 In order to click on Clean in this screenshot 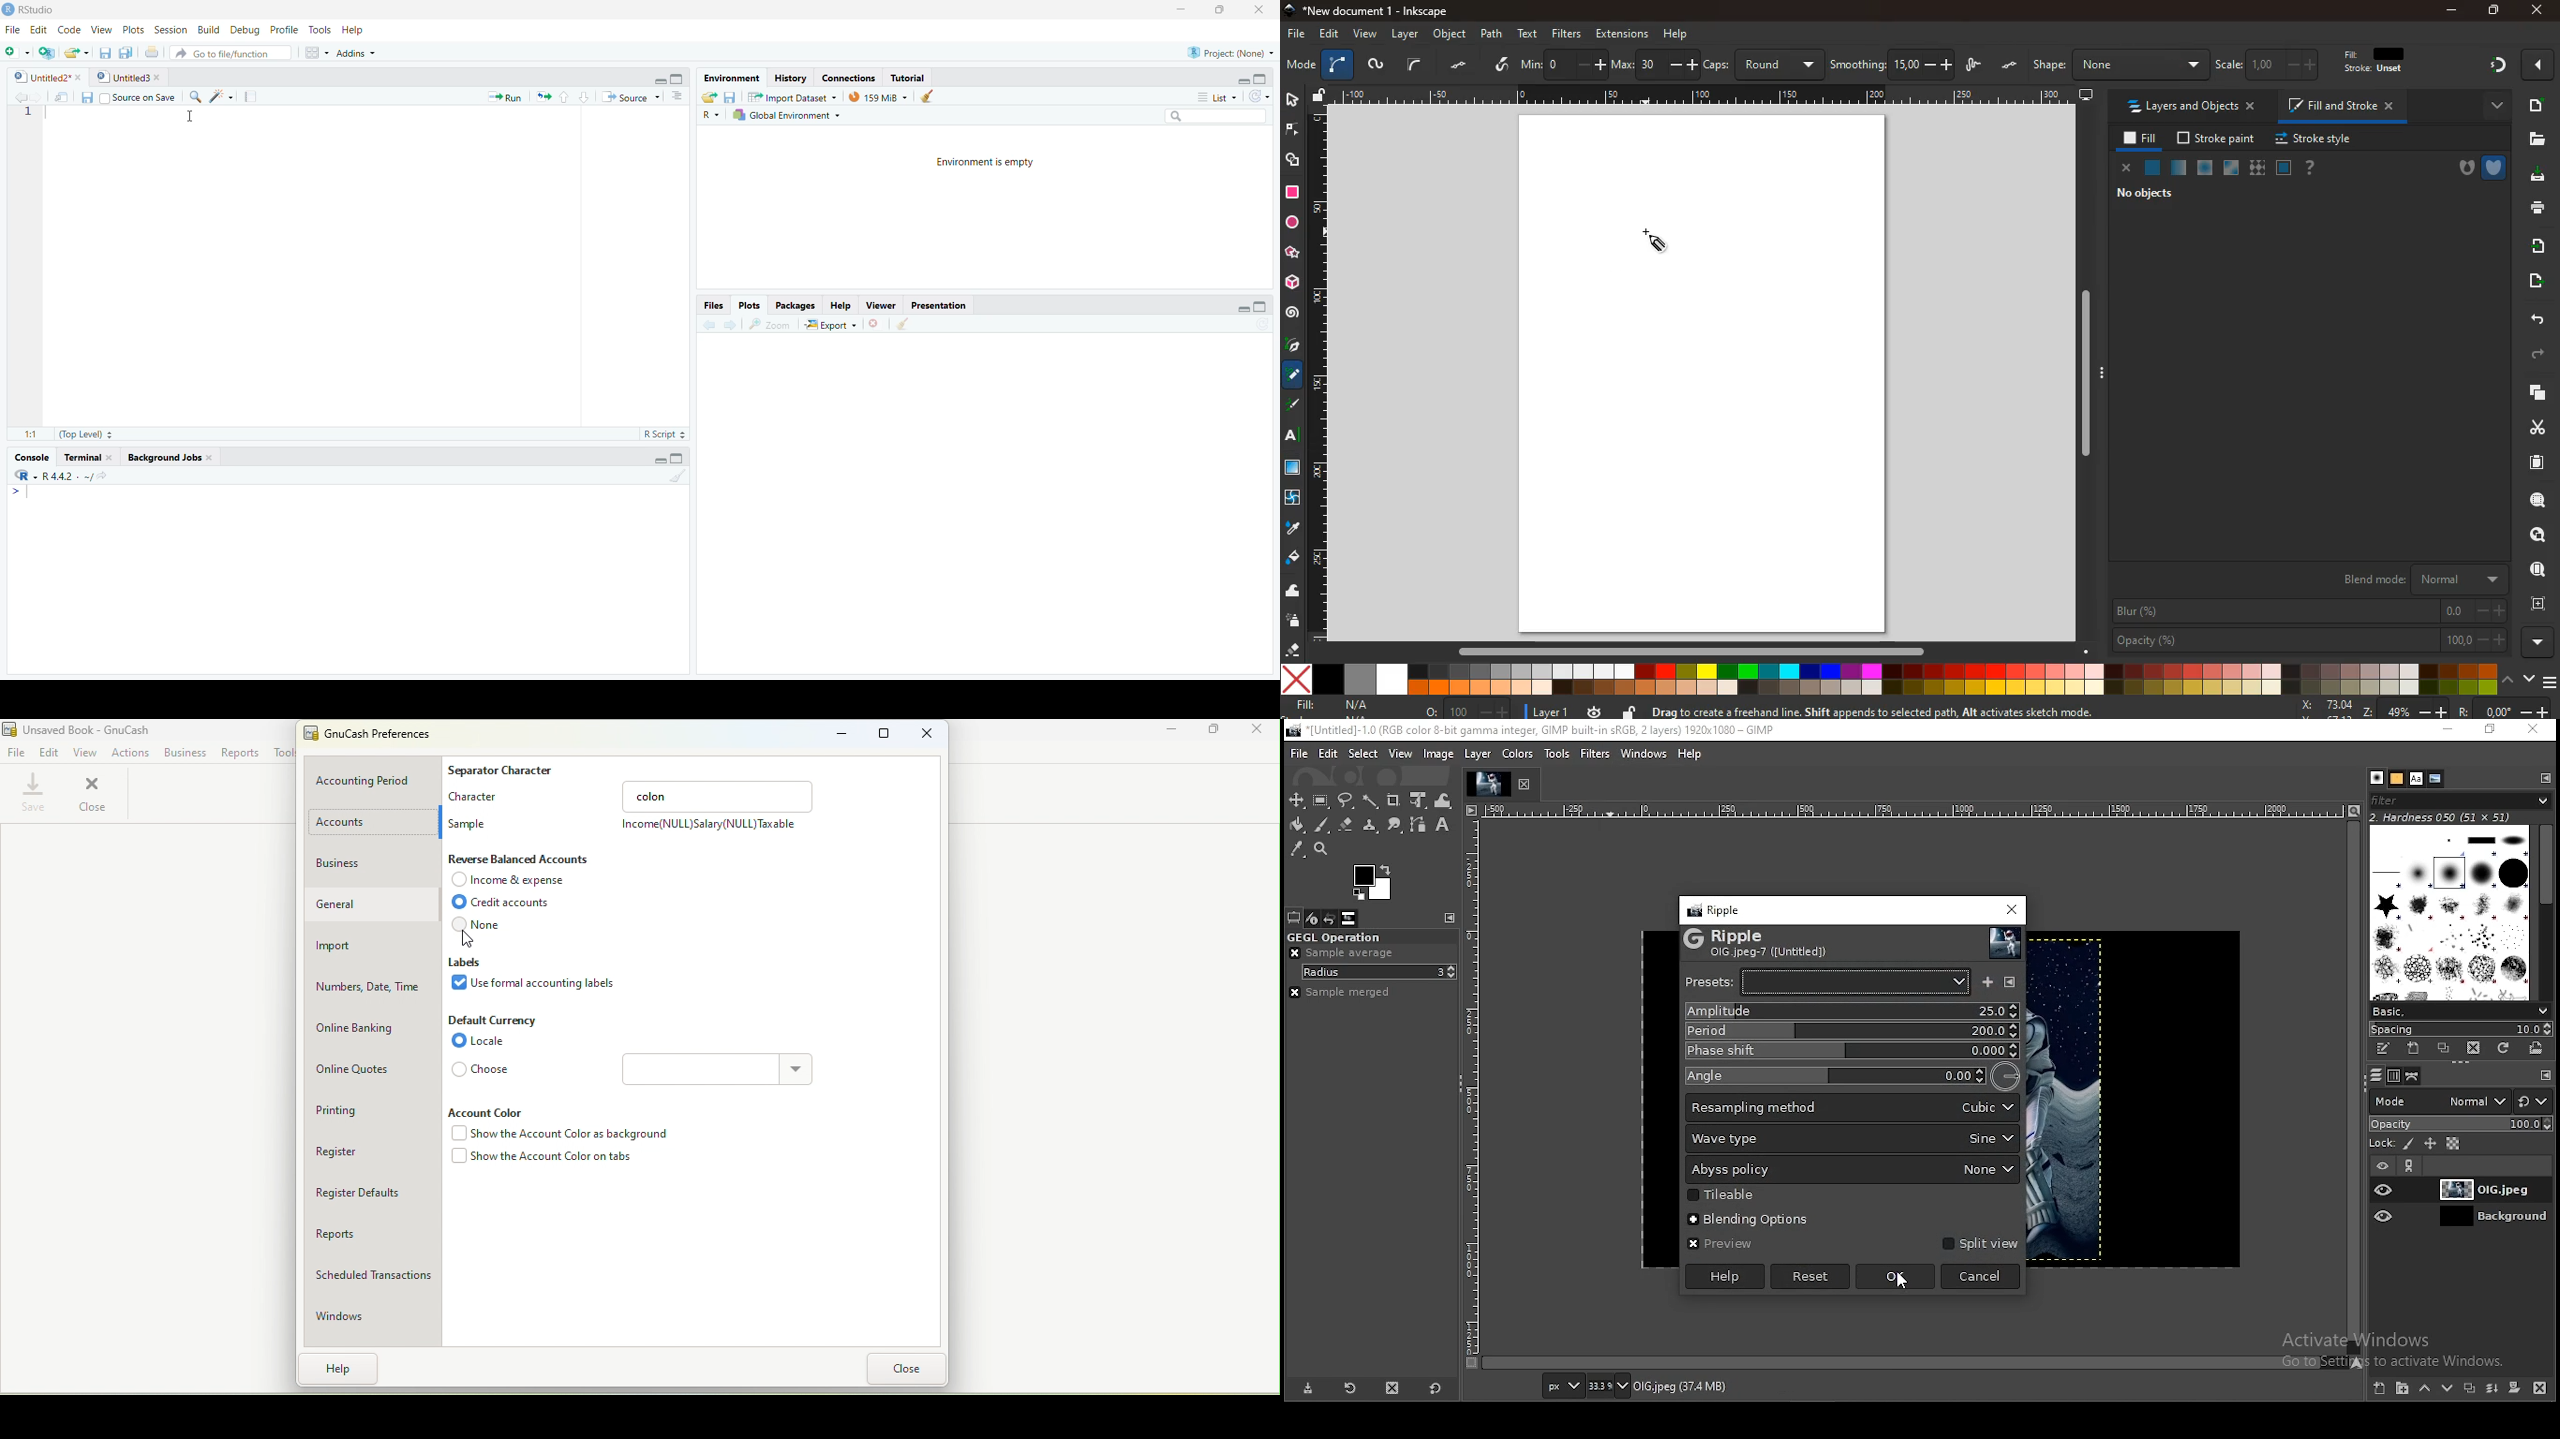, I will do `click(929, 96)`.